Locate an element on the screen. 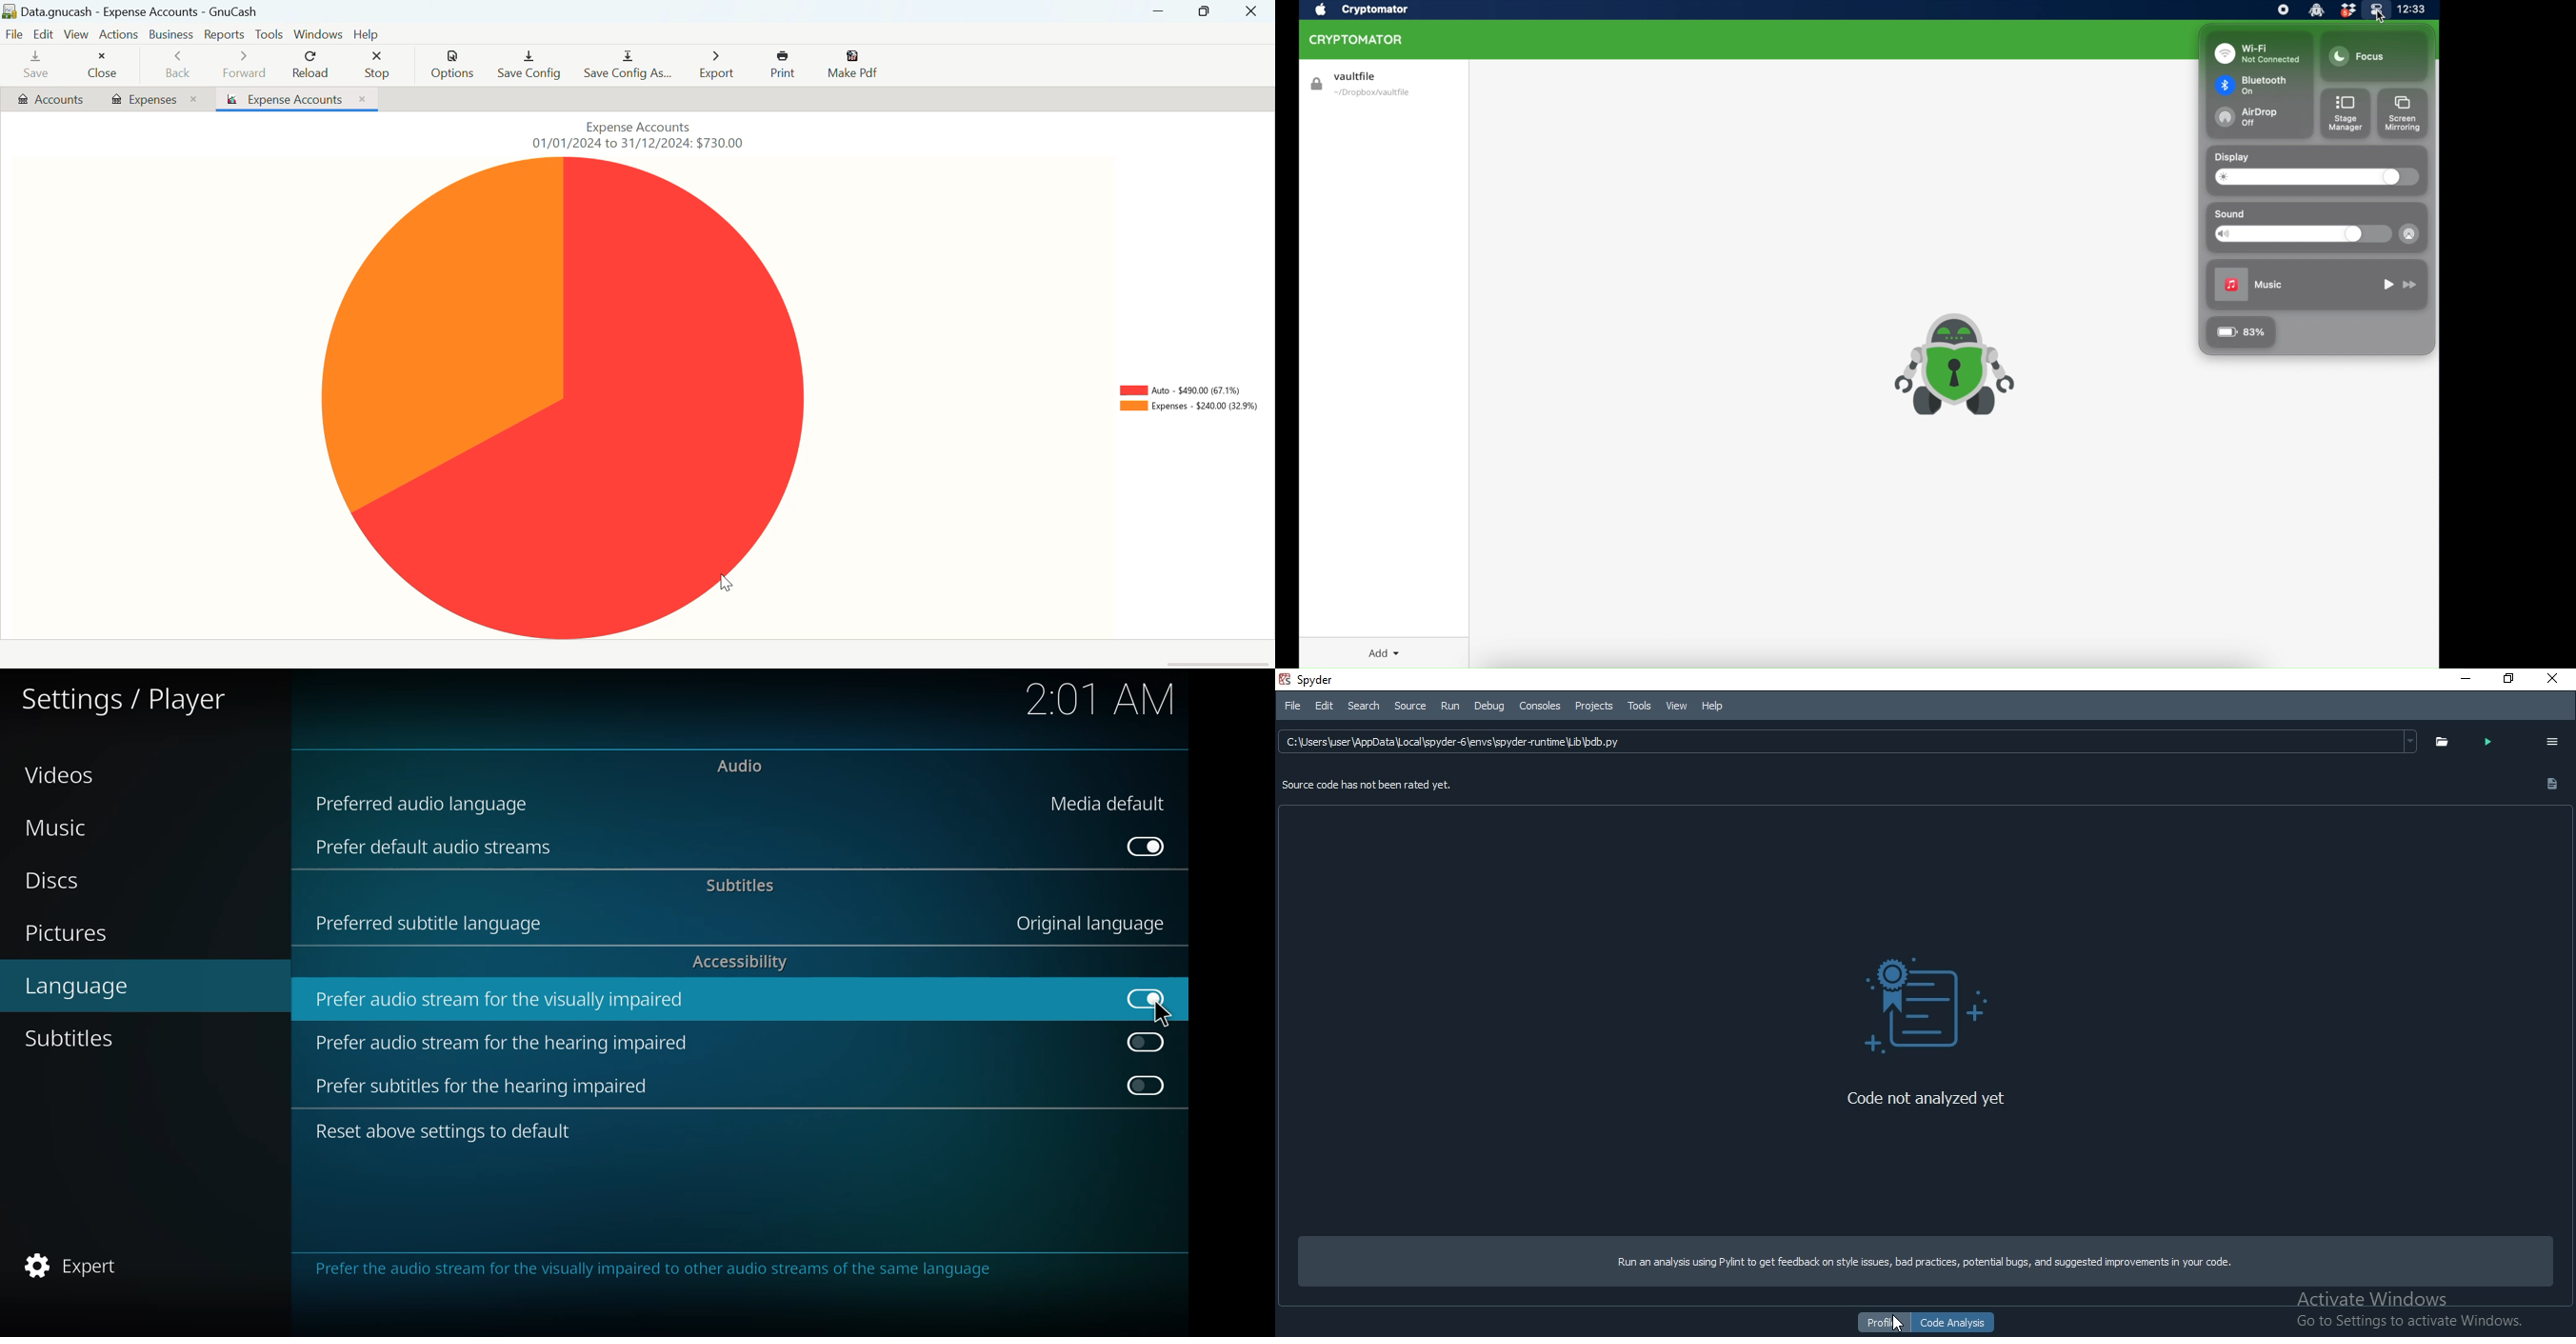 The image size is (2576, 1344). Piechart Key is located at coordinates (1189, 401).